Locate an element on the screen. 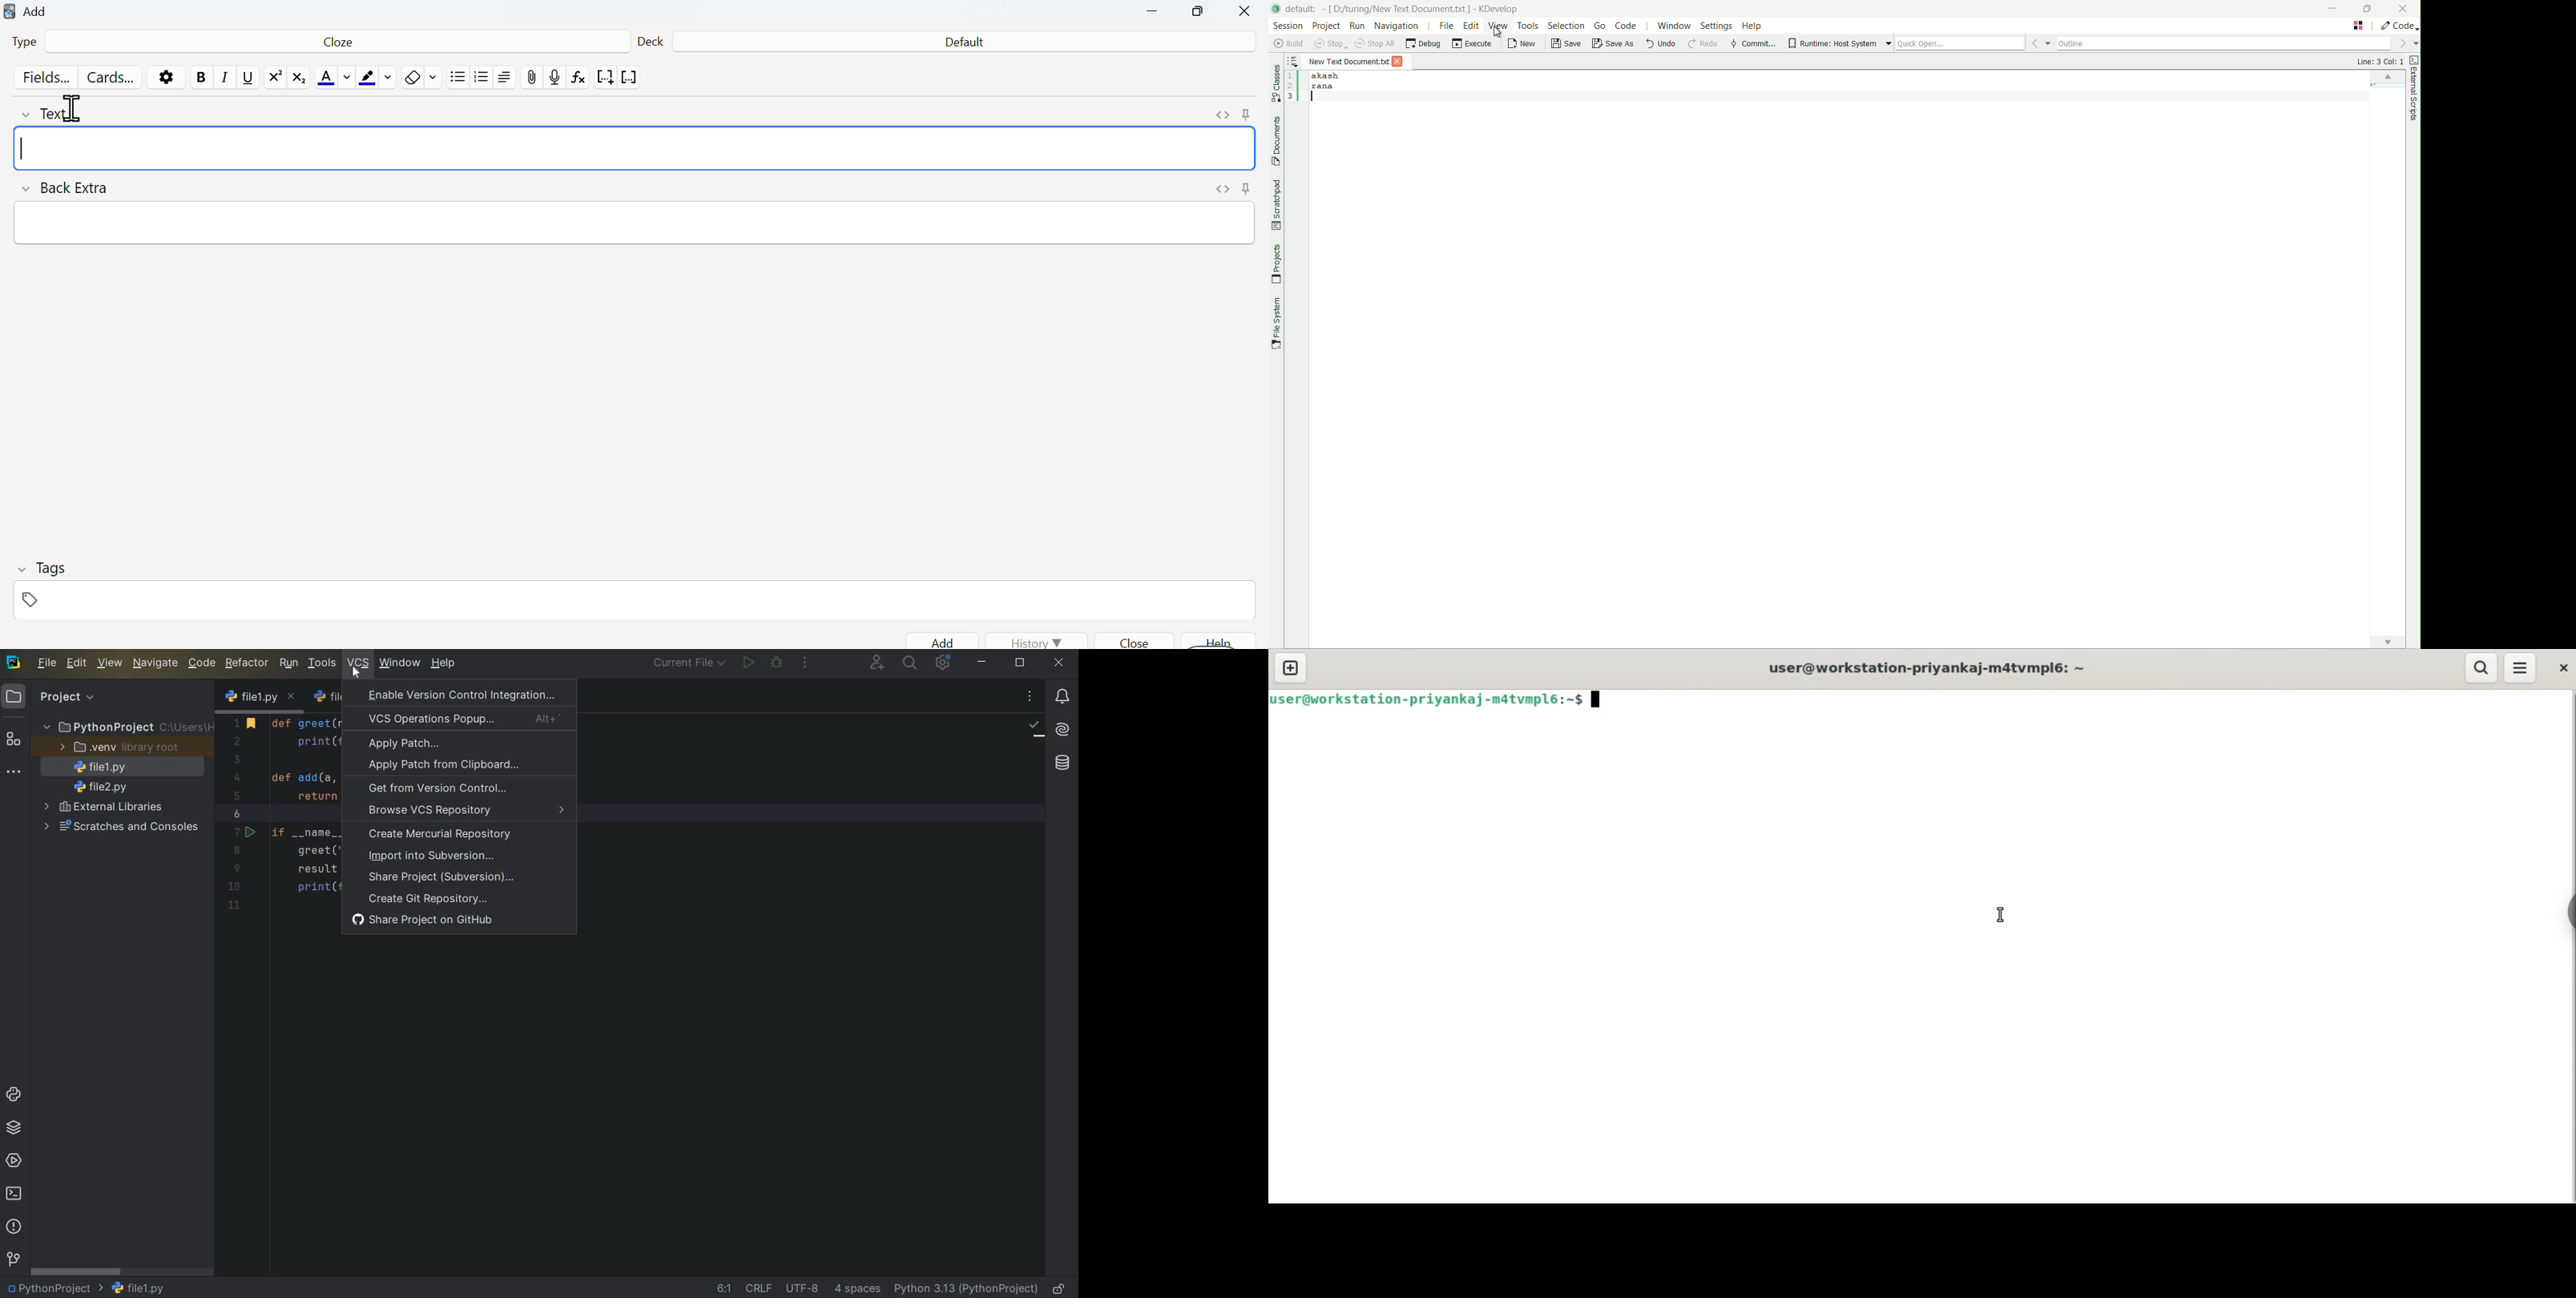  apply patch from clipboard is located at coordinates (453, 767).